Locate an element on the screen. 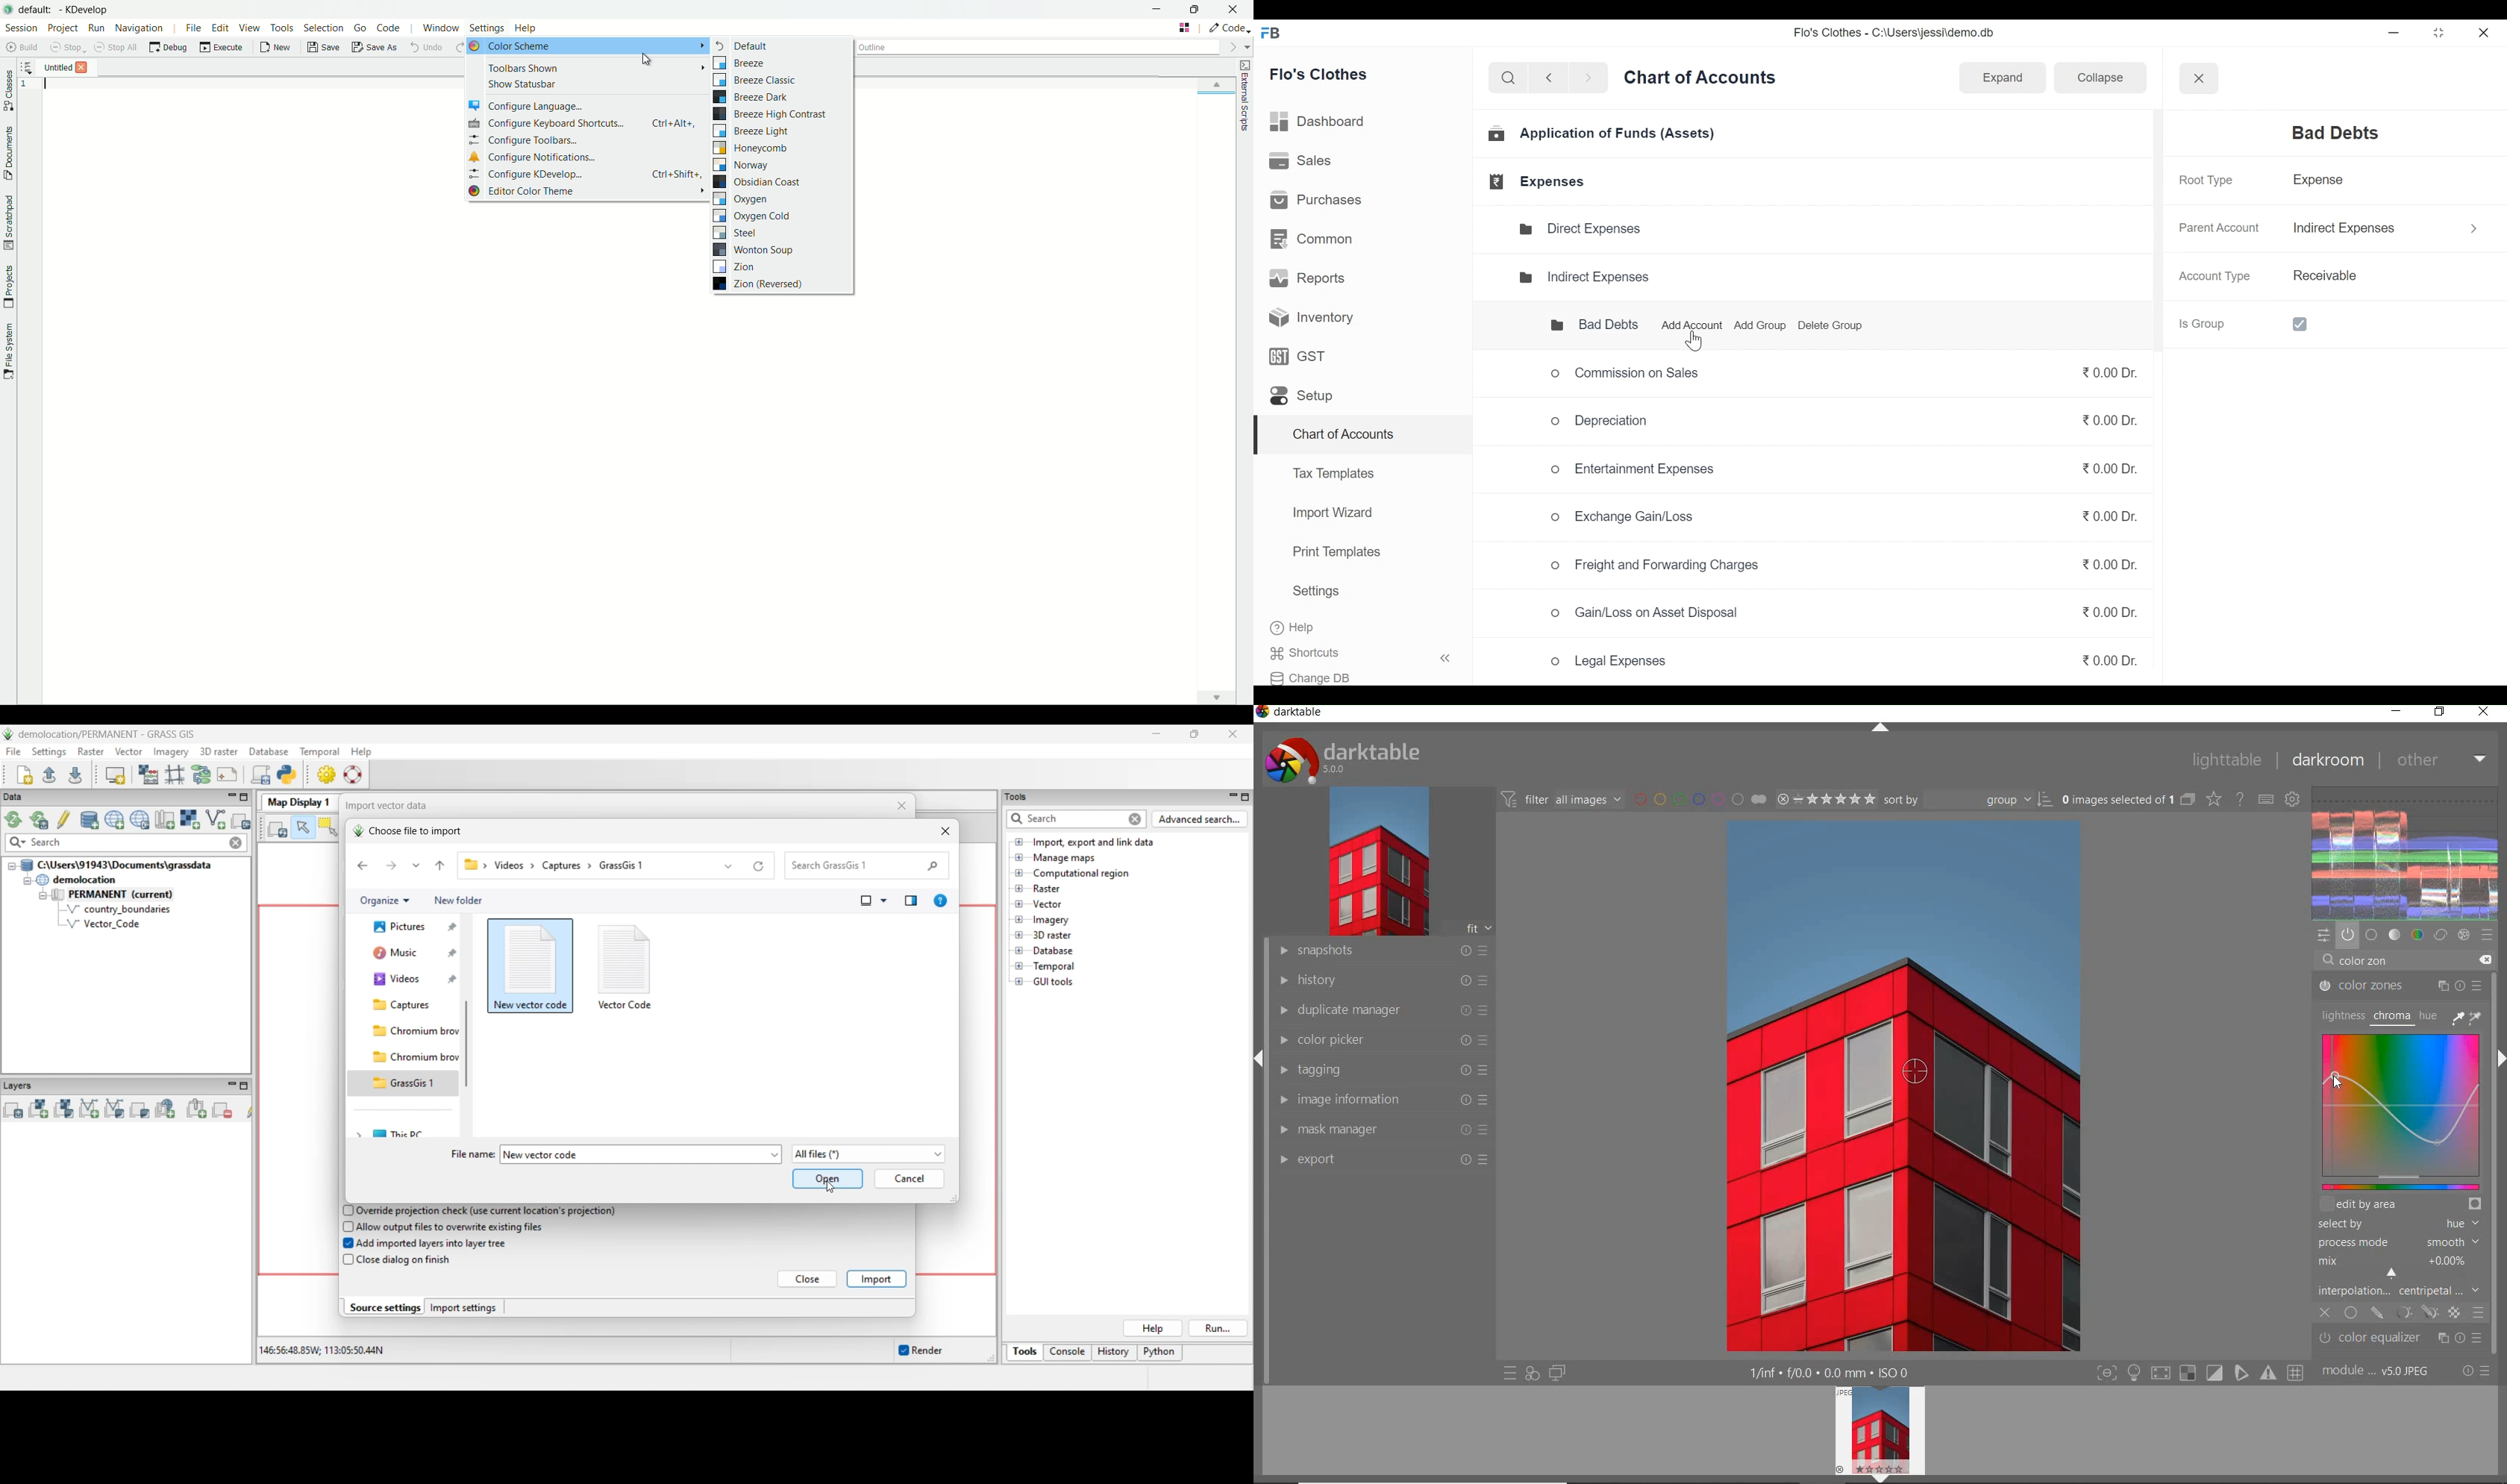 The image size is (2520, 1484). selected images is located at coordinates (2127, 801).